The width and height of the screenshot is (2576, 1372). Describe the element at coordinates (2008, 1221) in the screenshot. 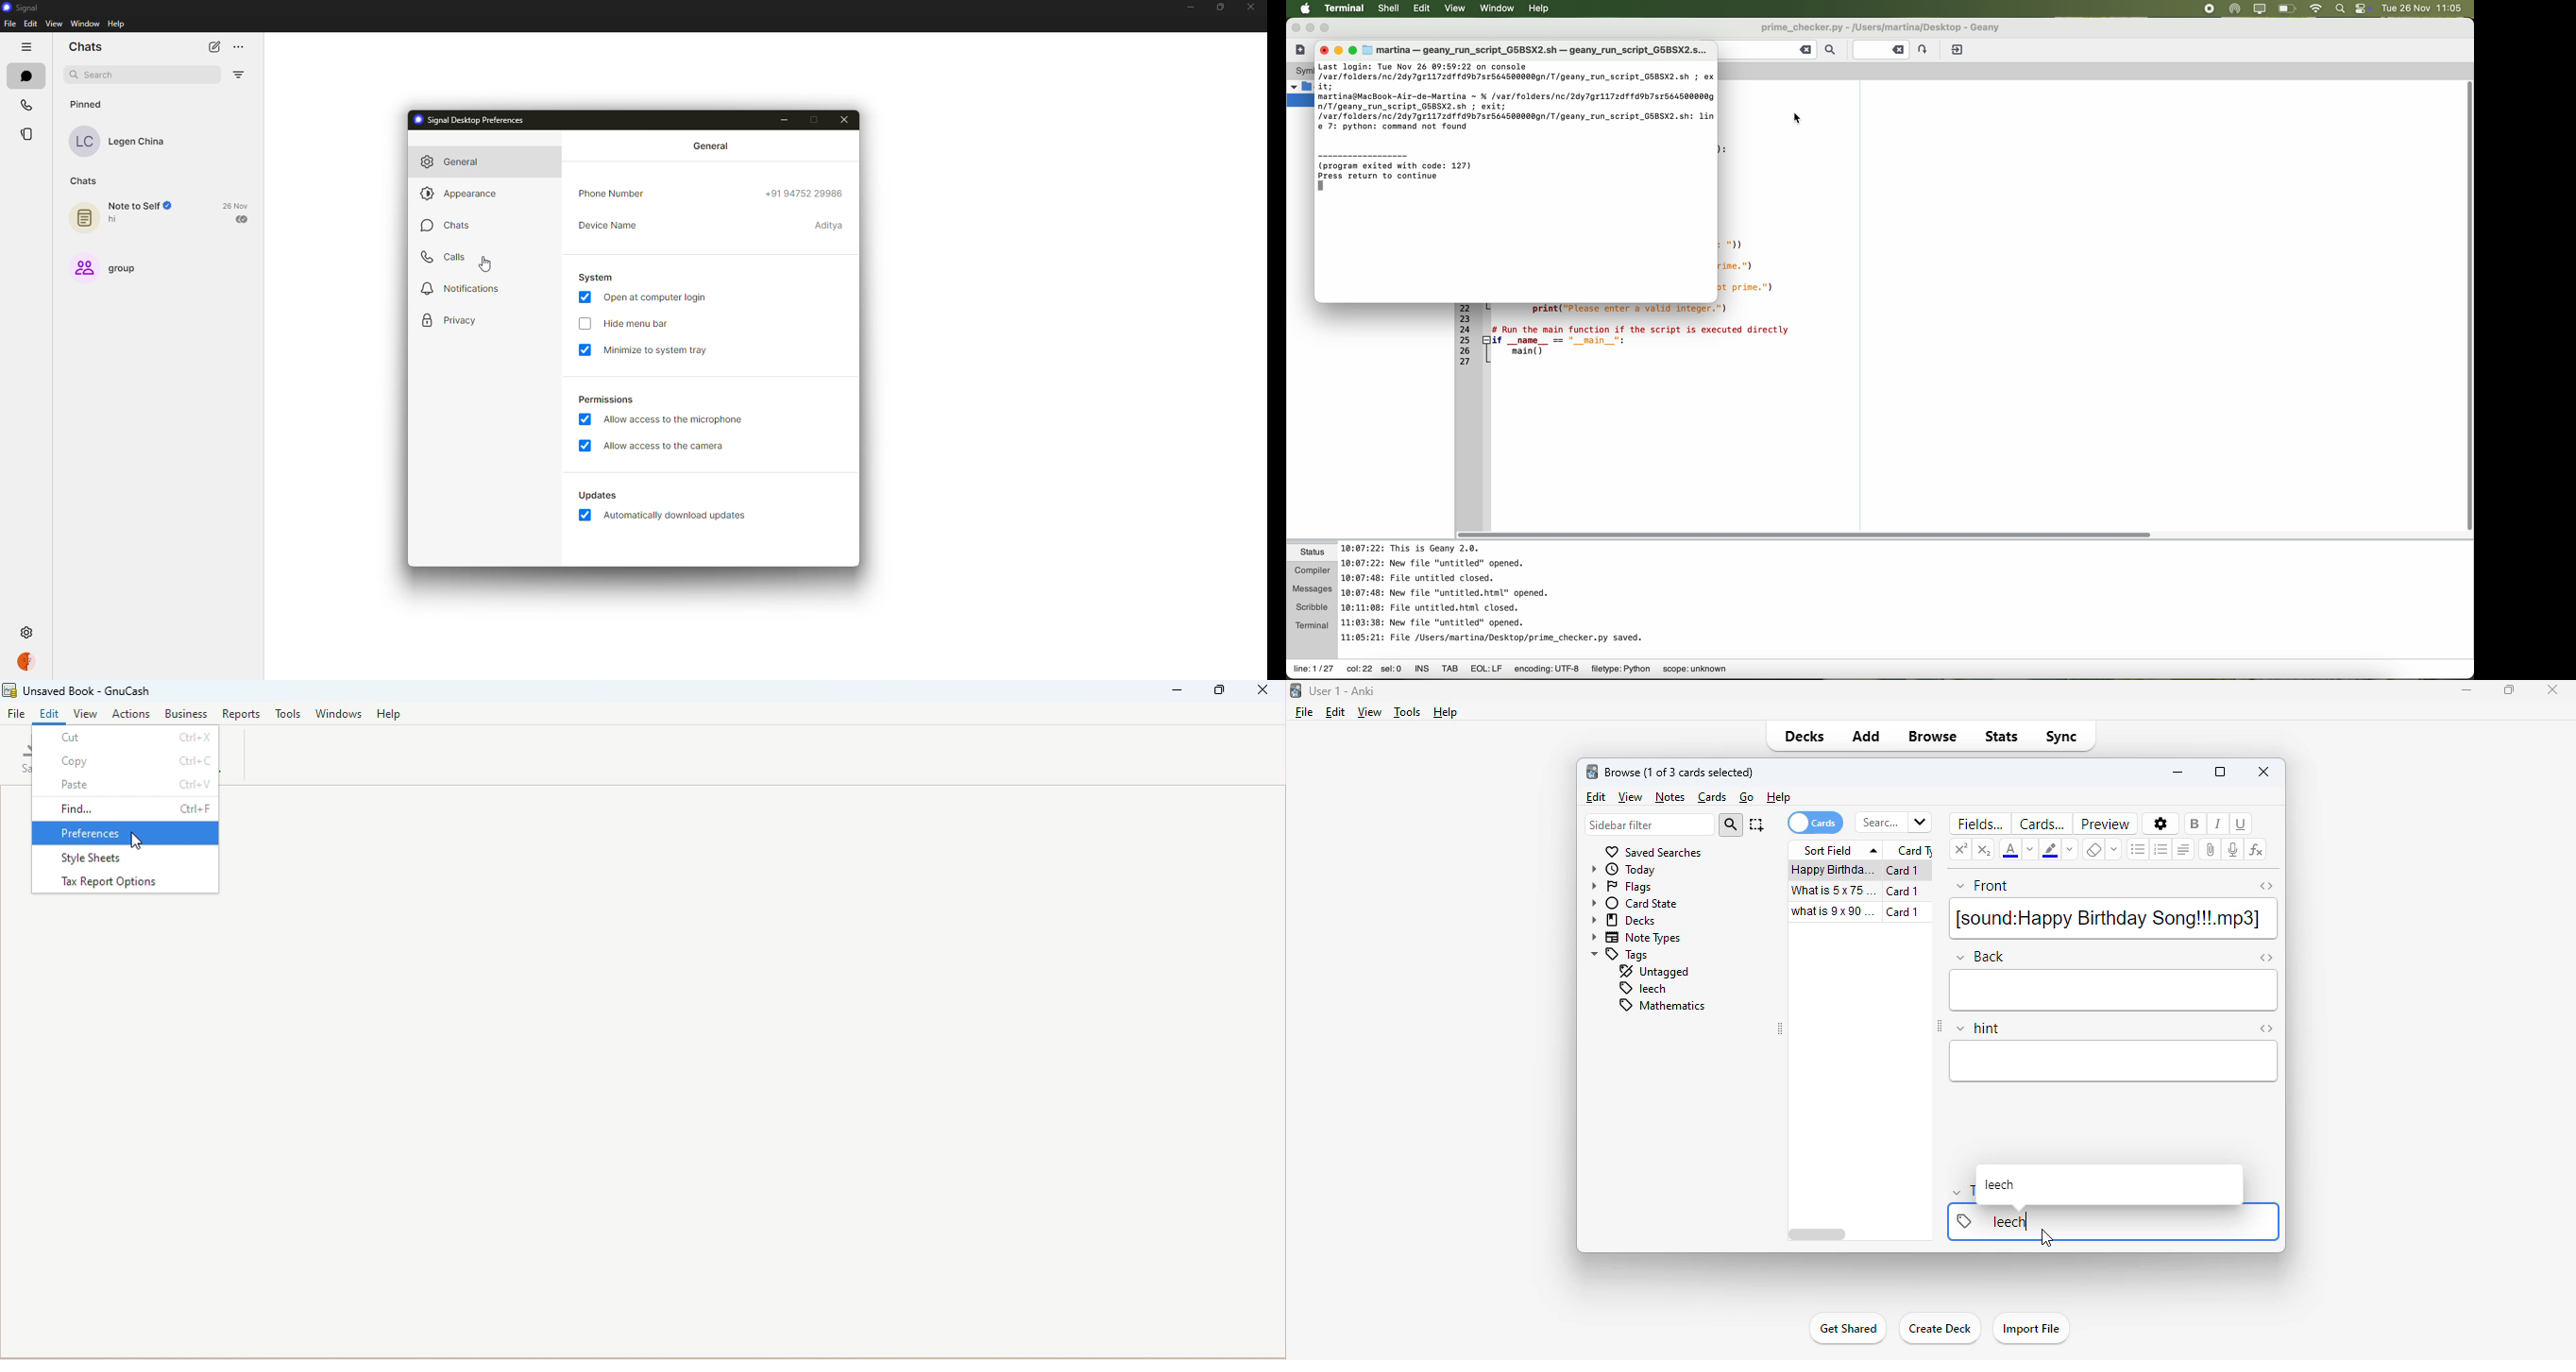

I see `"leech" entered` at that location.